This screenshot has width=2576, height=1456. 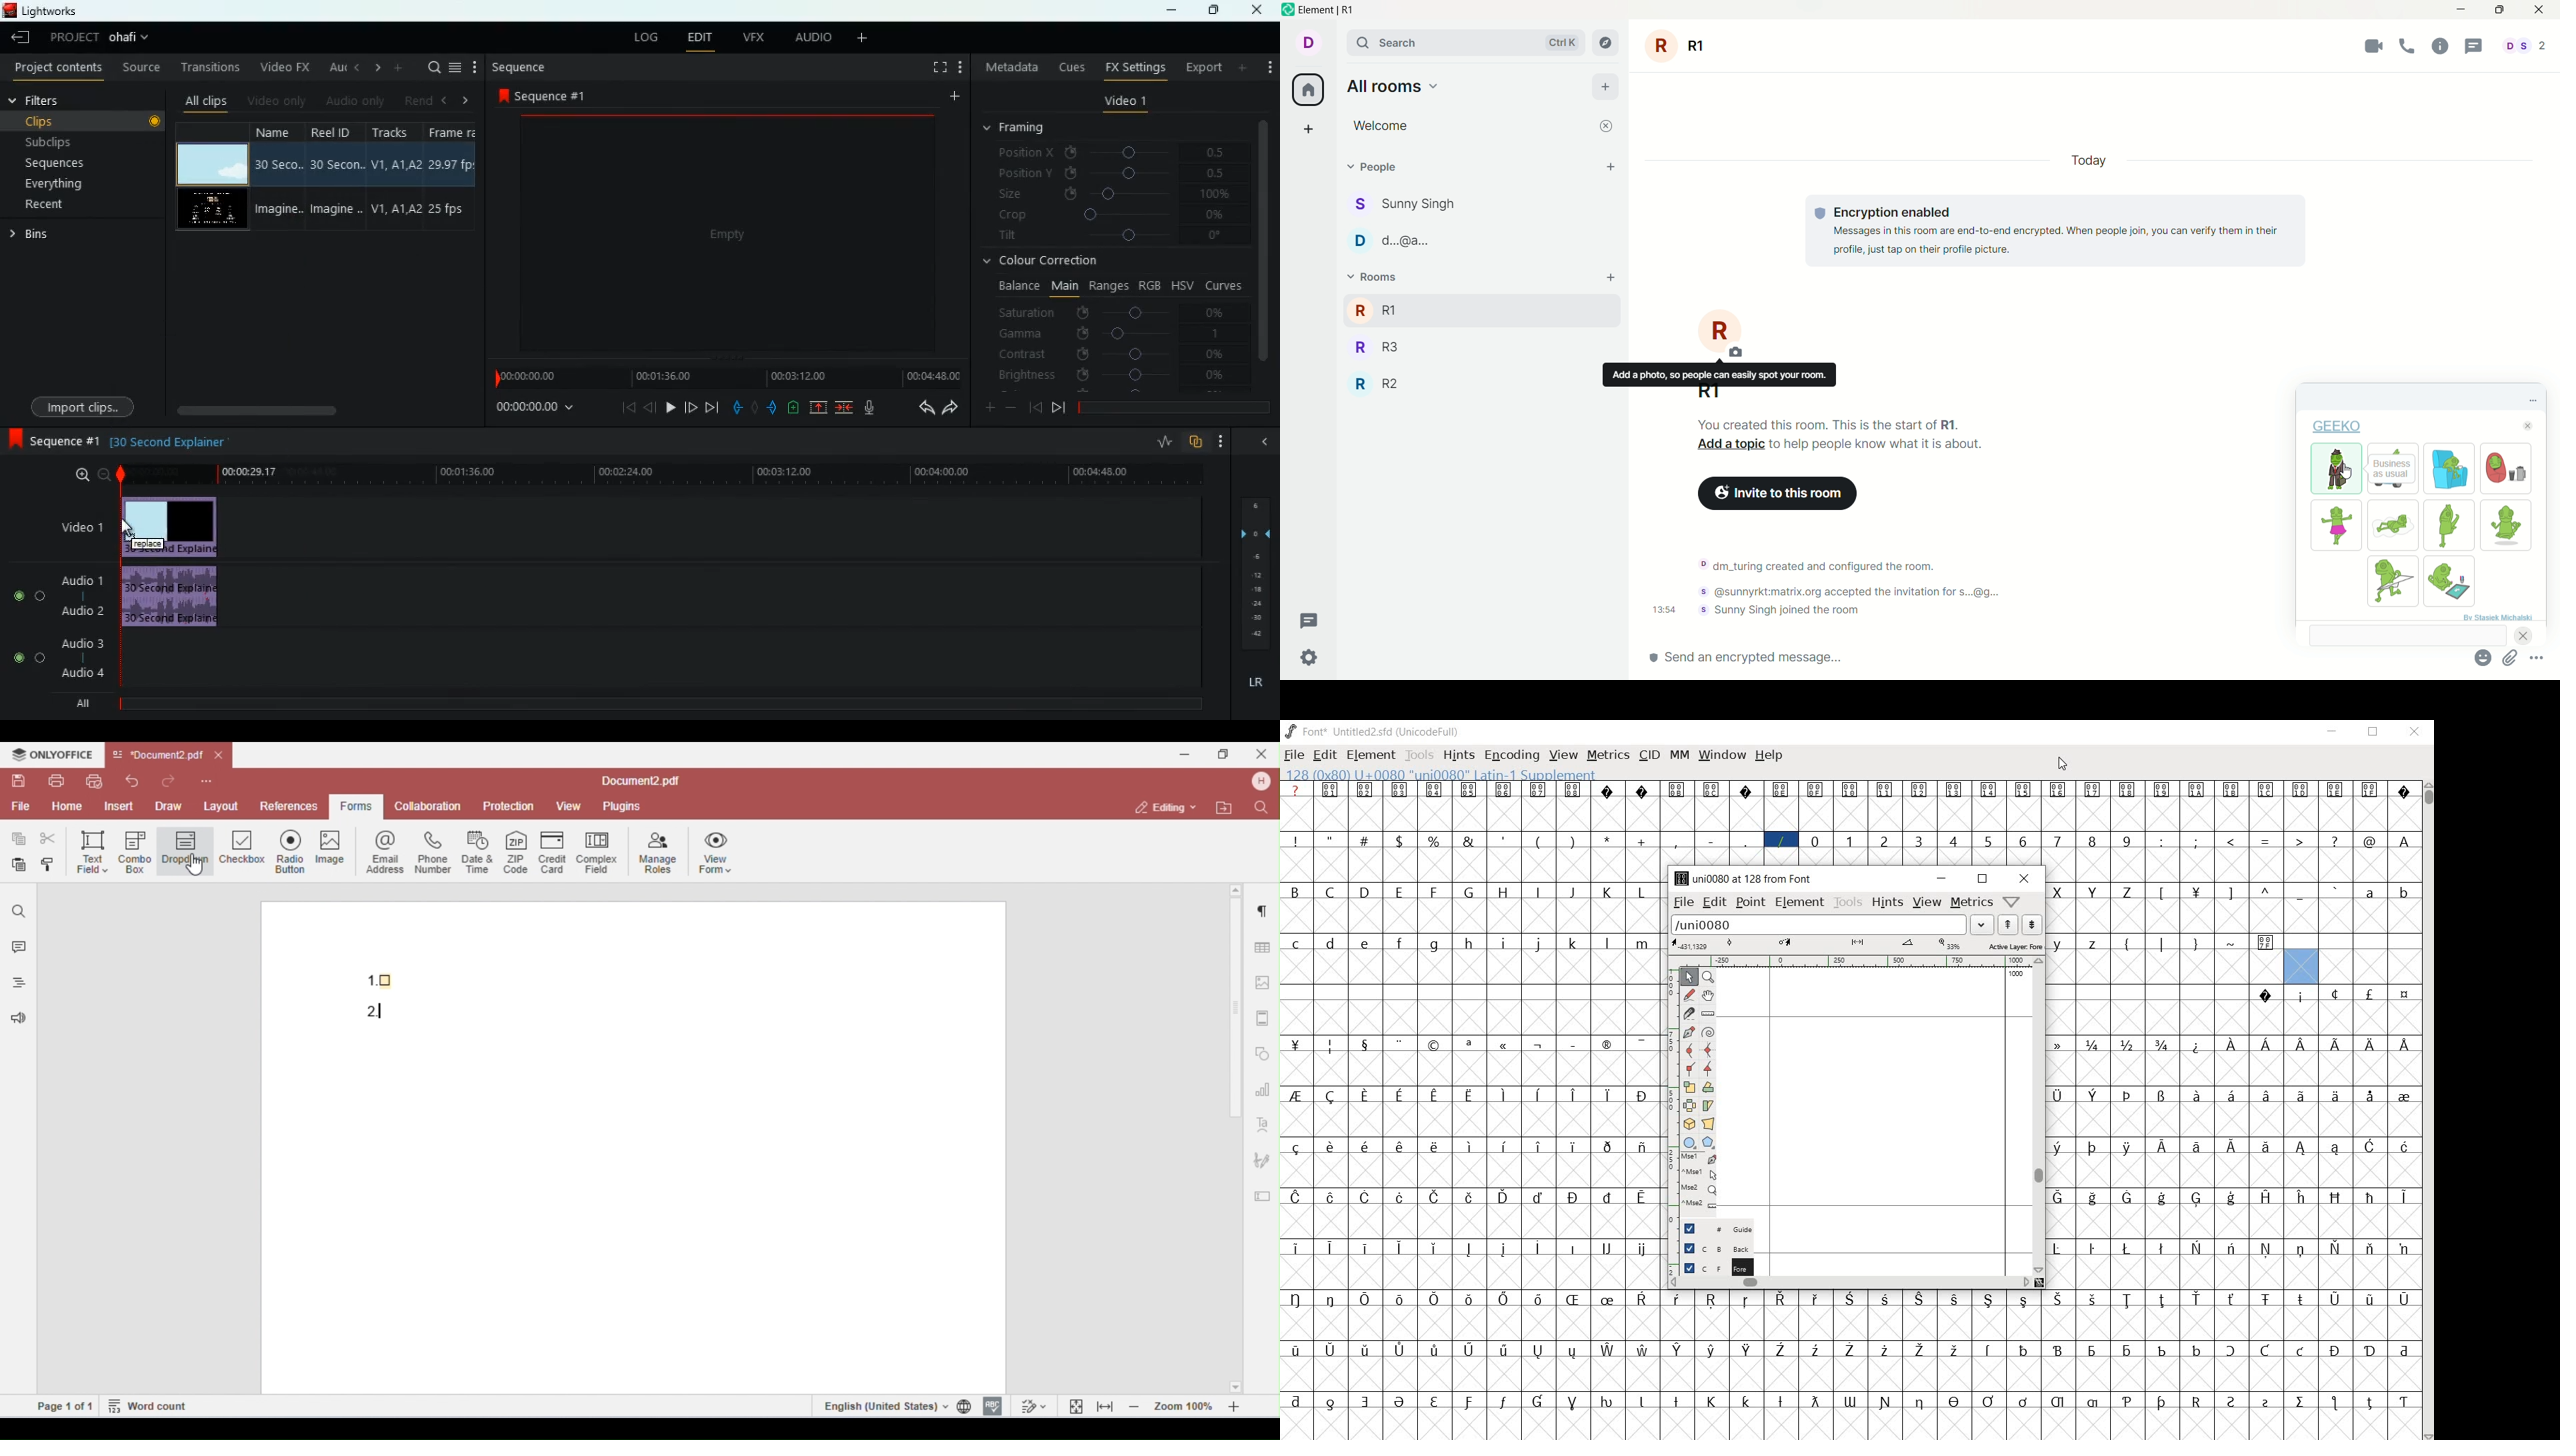 I want to click on glyph, so click(x=1850, y=790).